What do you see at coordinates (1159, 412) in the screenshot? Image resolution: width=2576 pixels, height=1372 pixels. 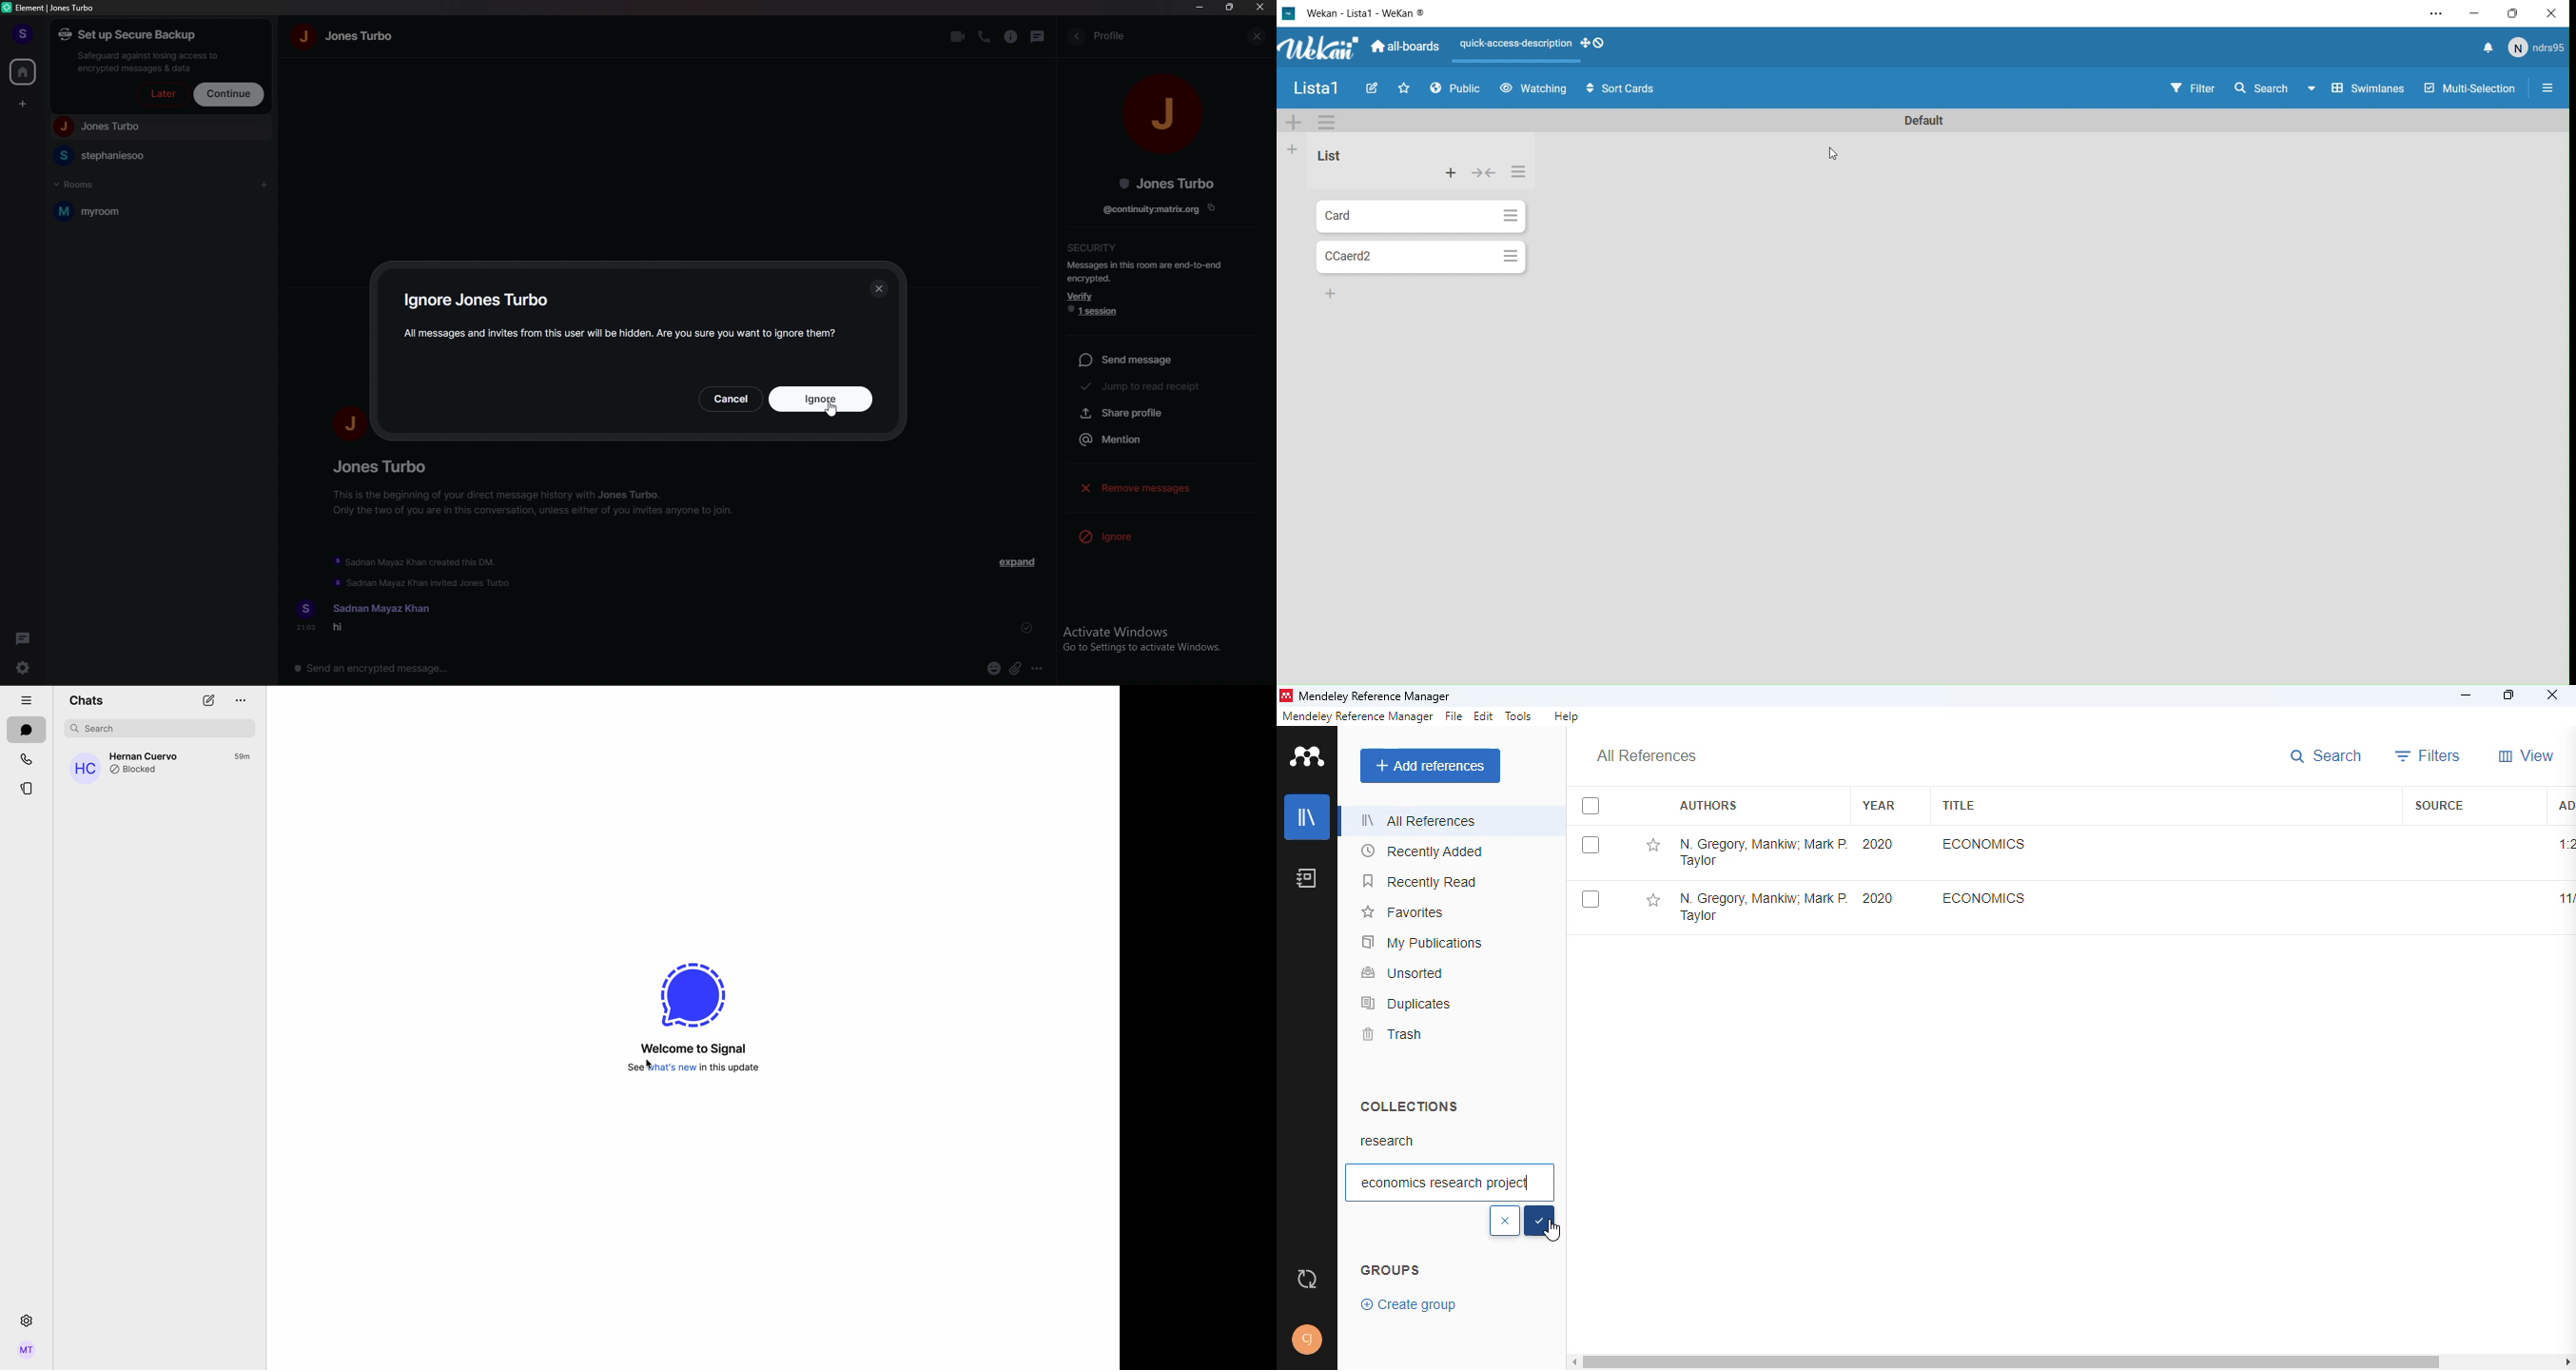 I see `share profile` at bounding box center [1159, 412].